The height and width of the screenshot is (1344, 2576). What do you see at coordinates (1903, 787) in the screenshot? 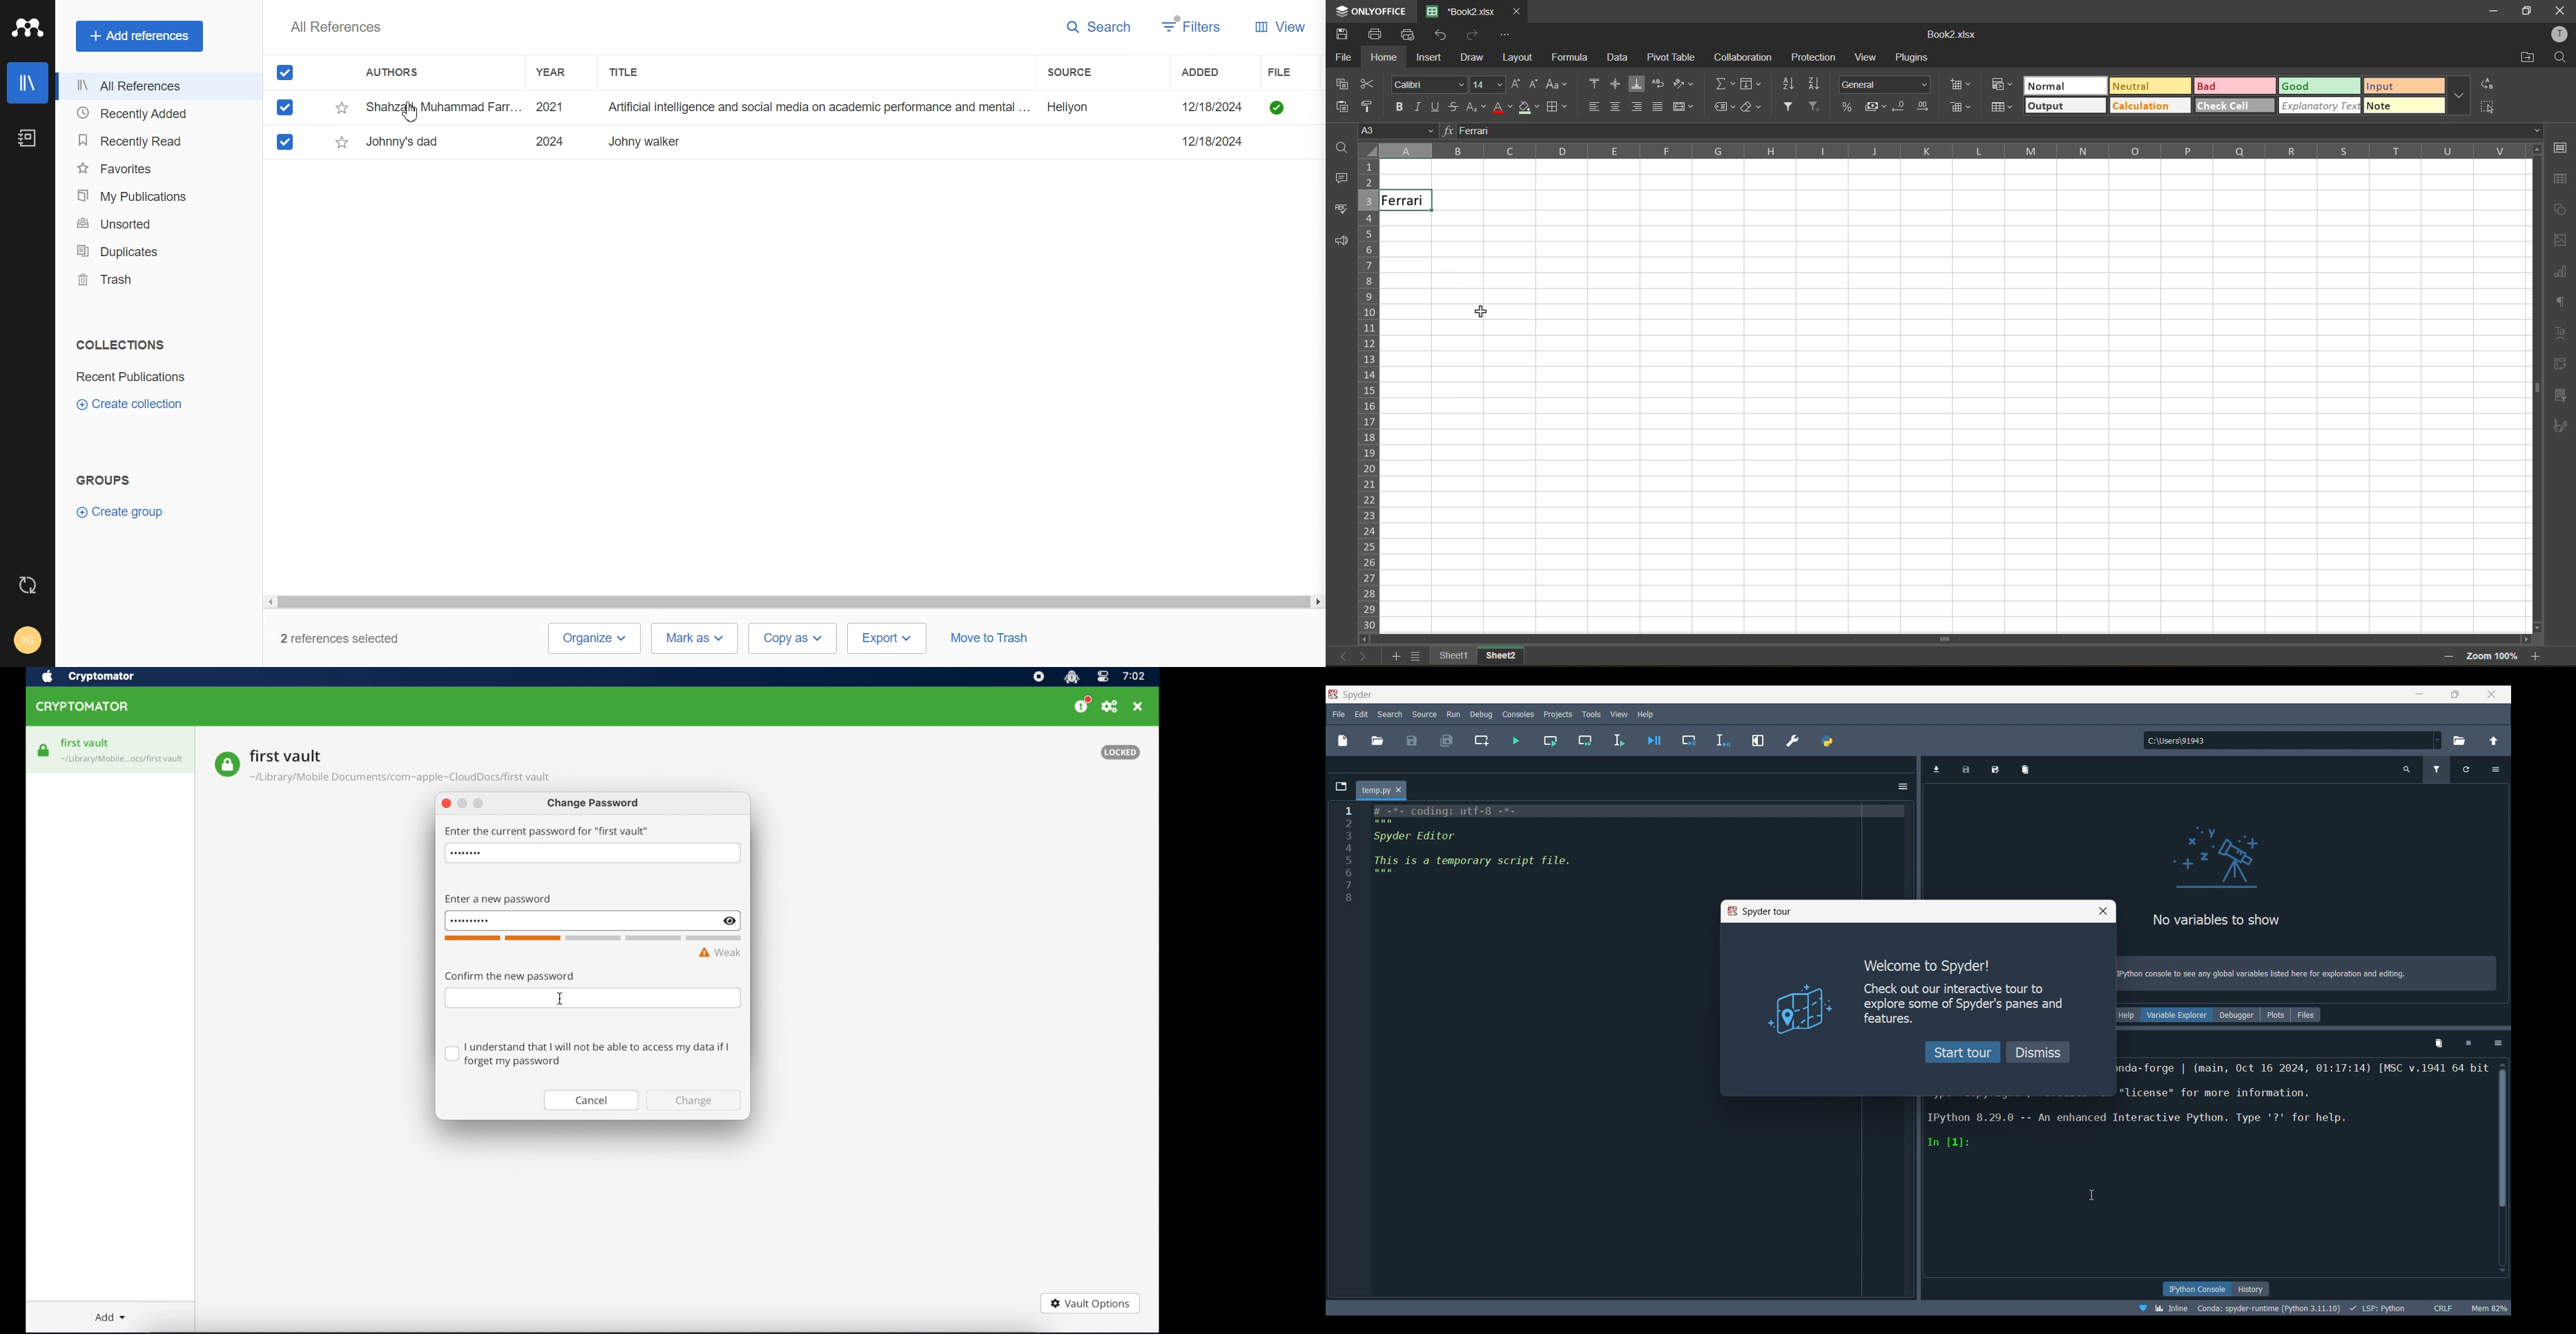
I see `Options` at bounding box center [1903, 787].